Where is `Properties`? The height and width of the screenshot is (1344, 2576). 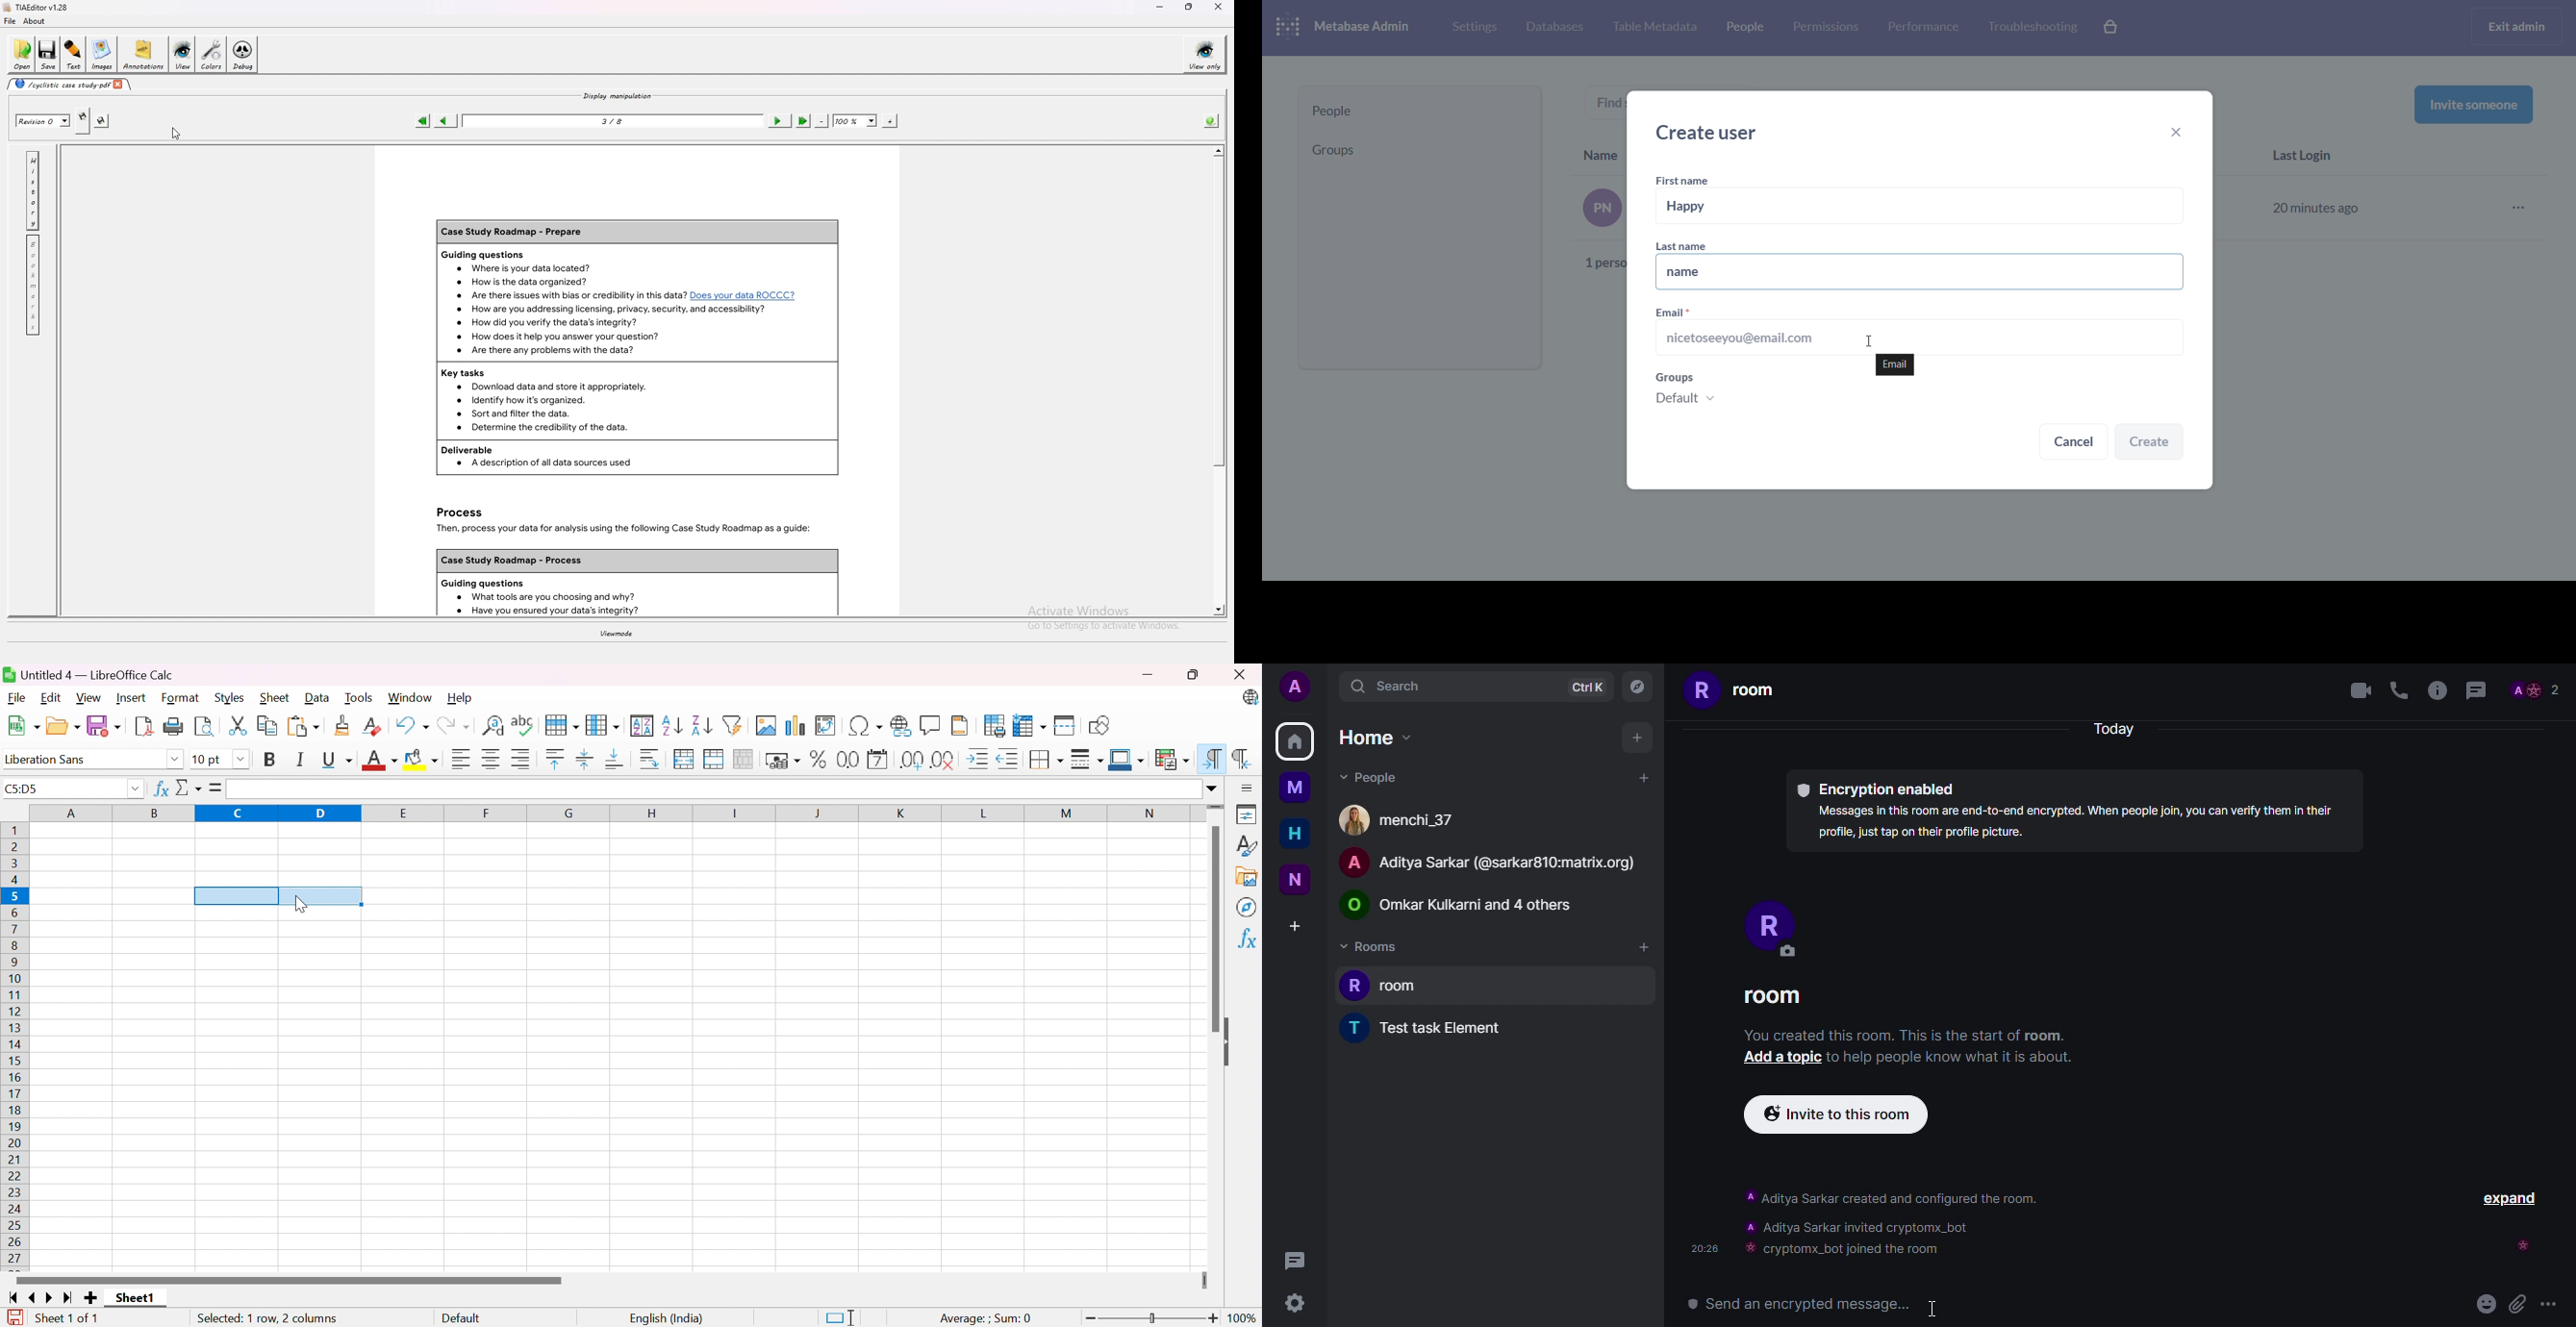 Properties is located at coordinates (1248, 814).